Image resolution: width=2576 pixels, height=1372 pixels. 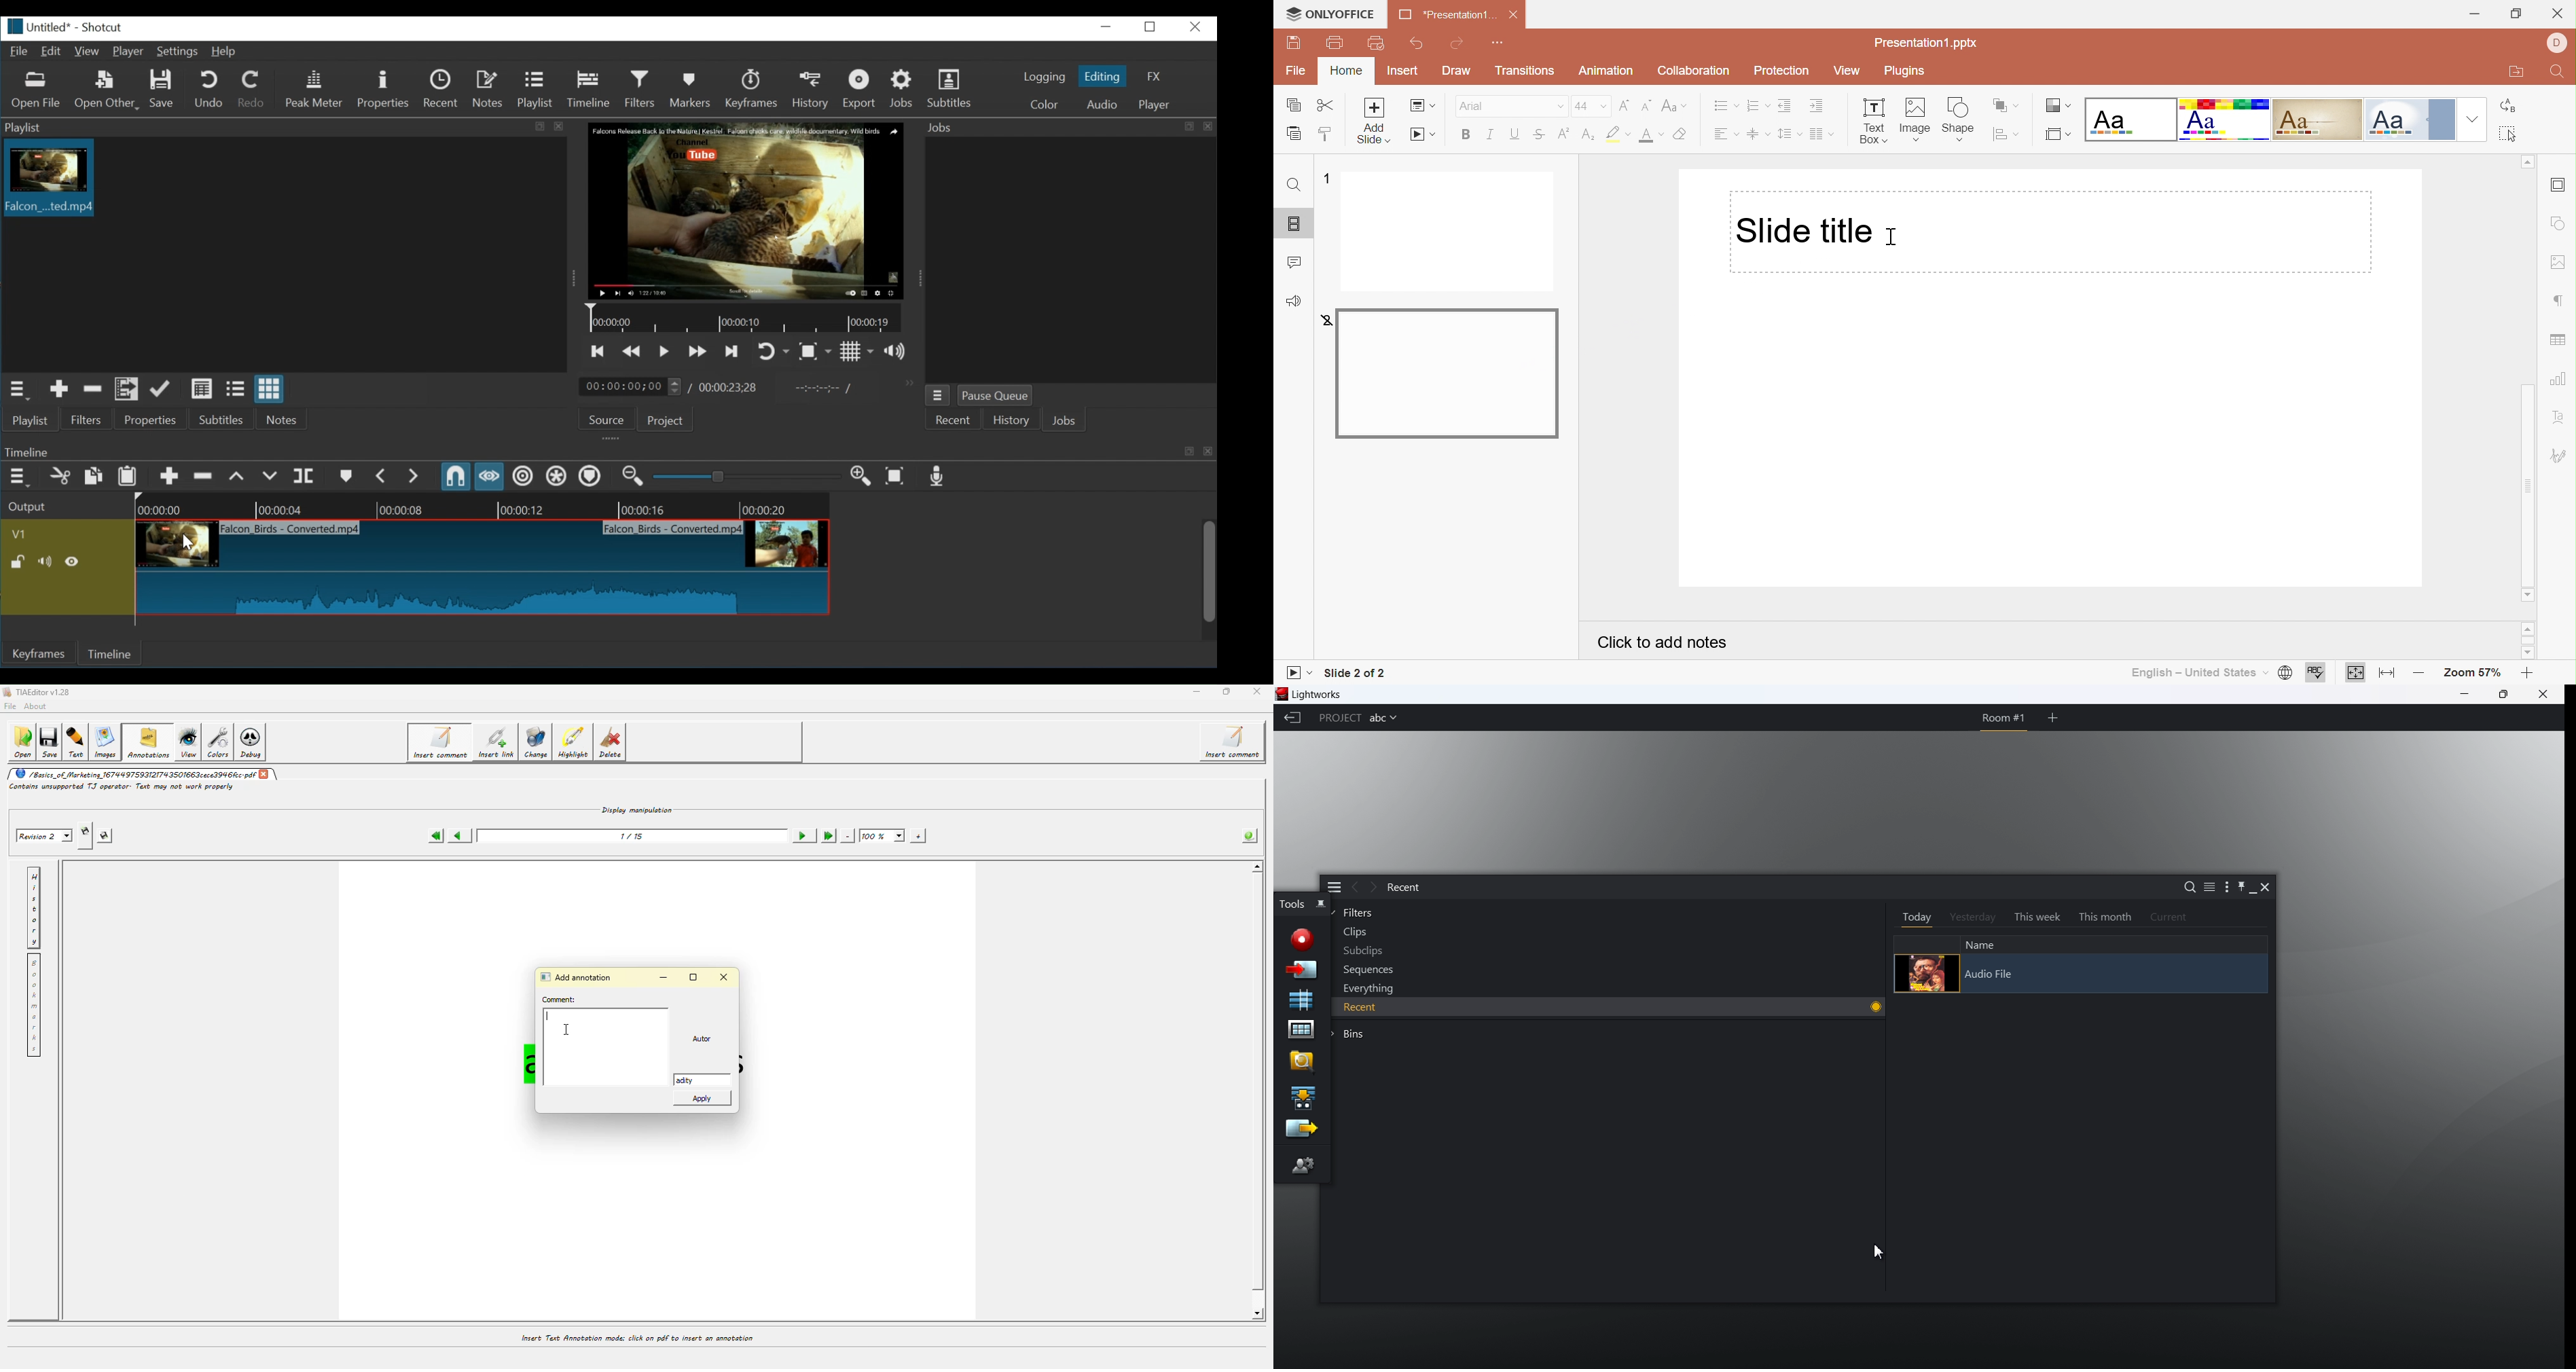 I want to click on name, so click(x=1979, y=943).